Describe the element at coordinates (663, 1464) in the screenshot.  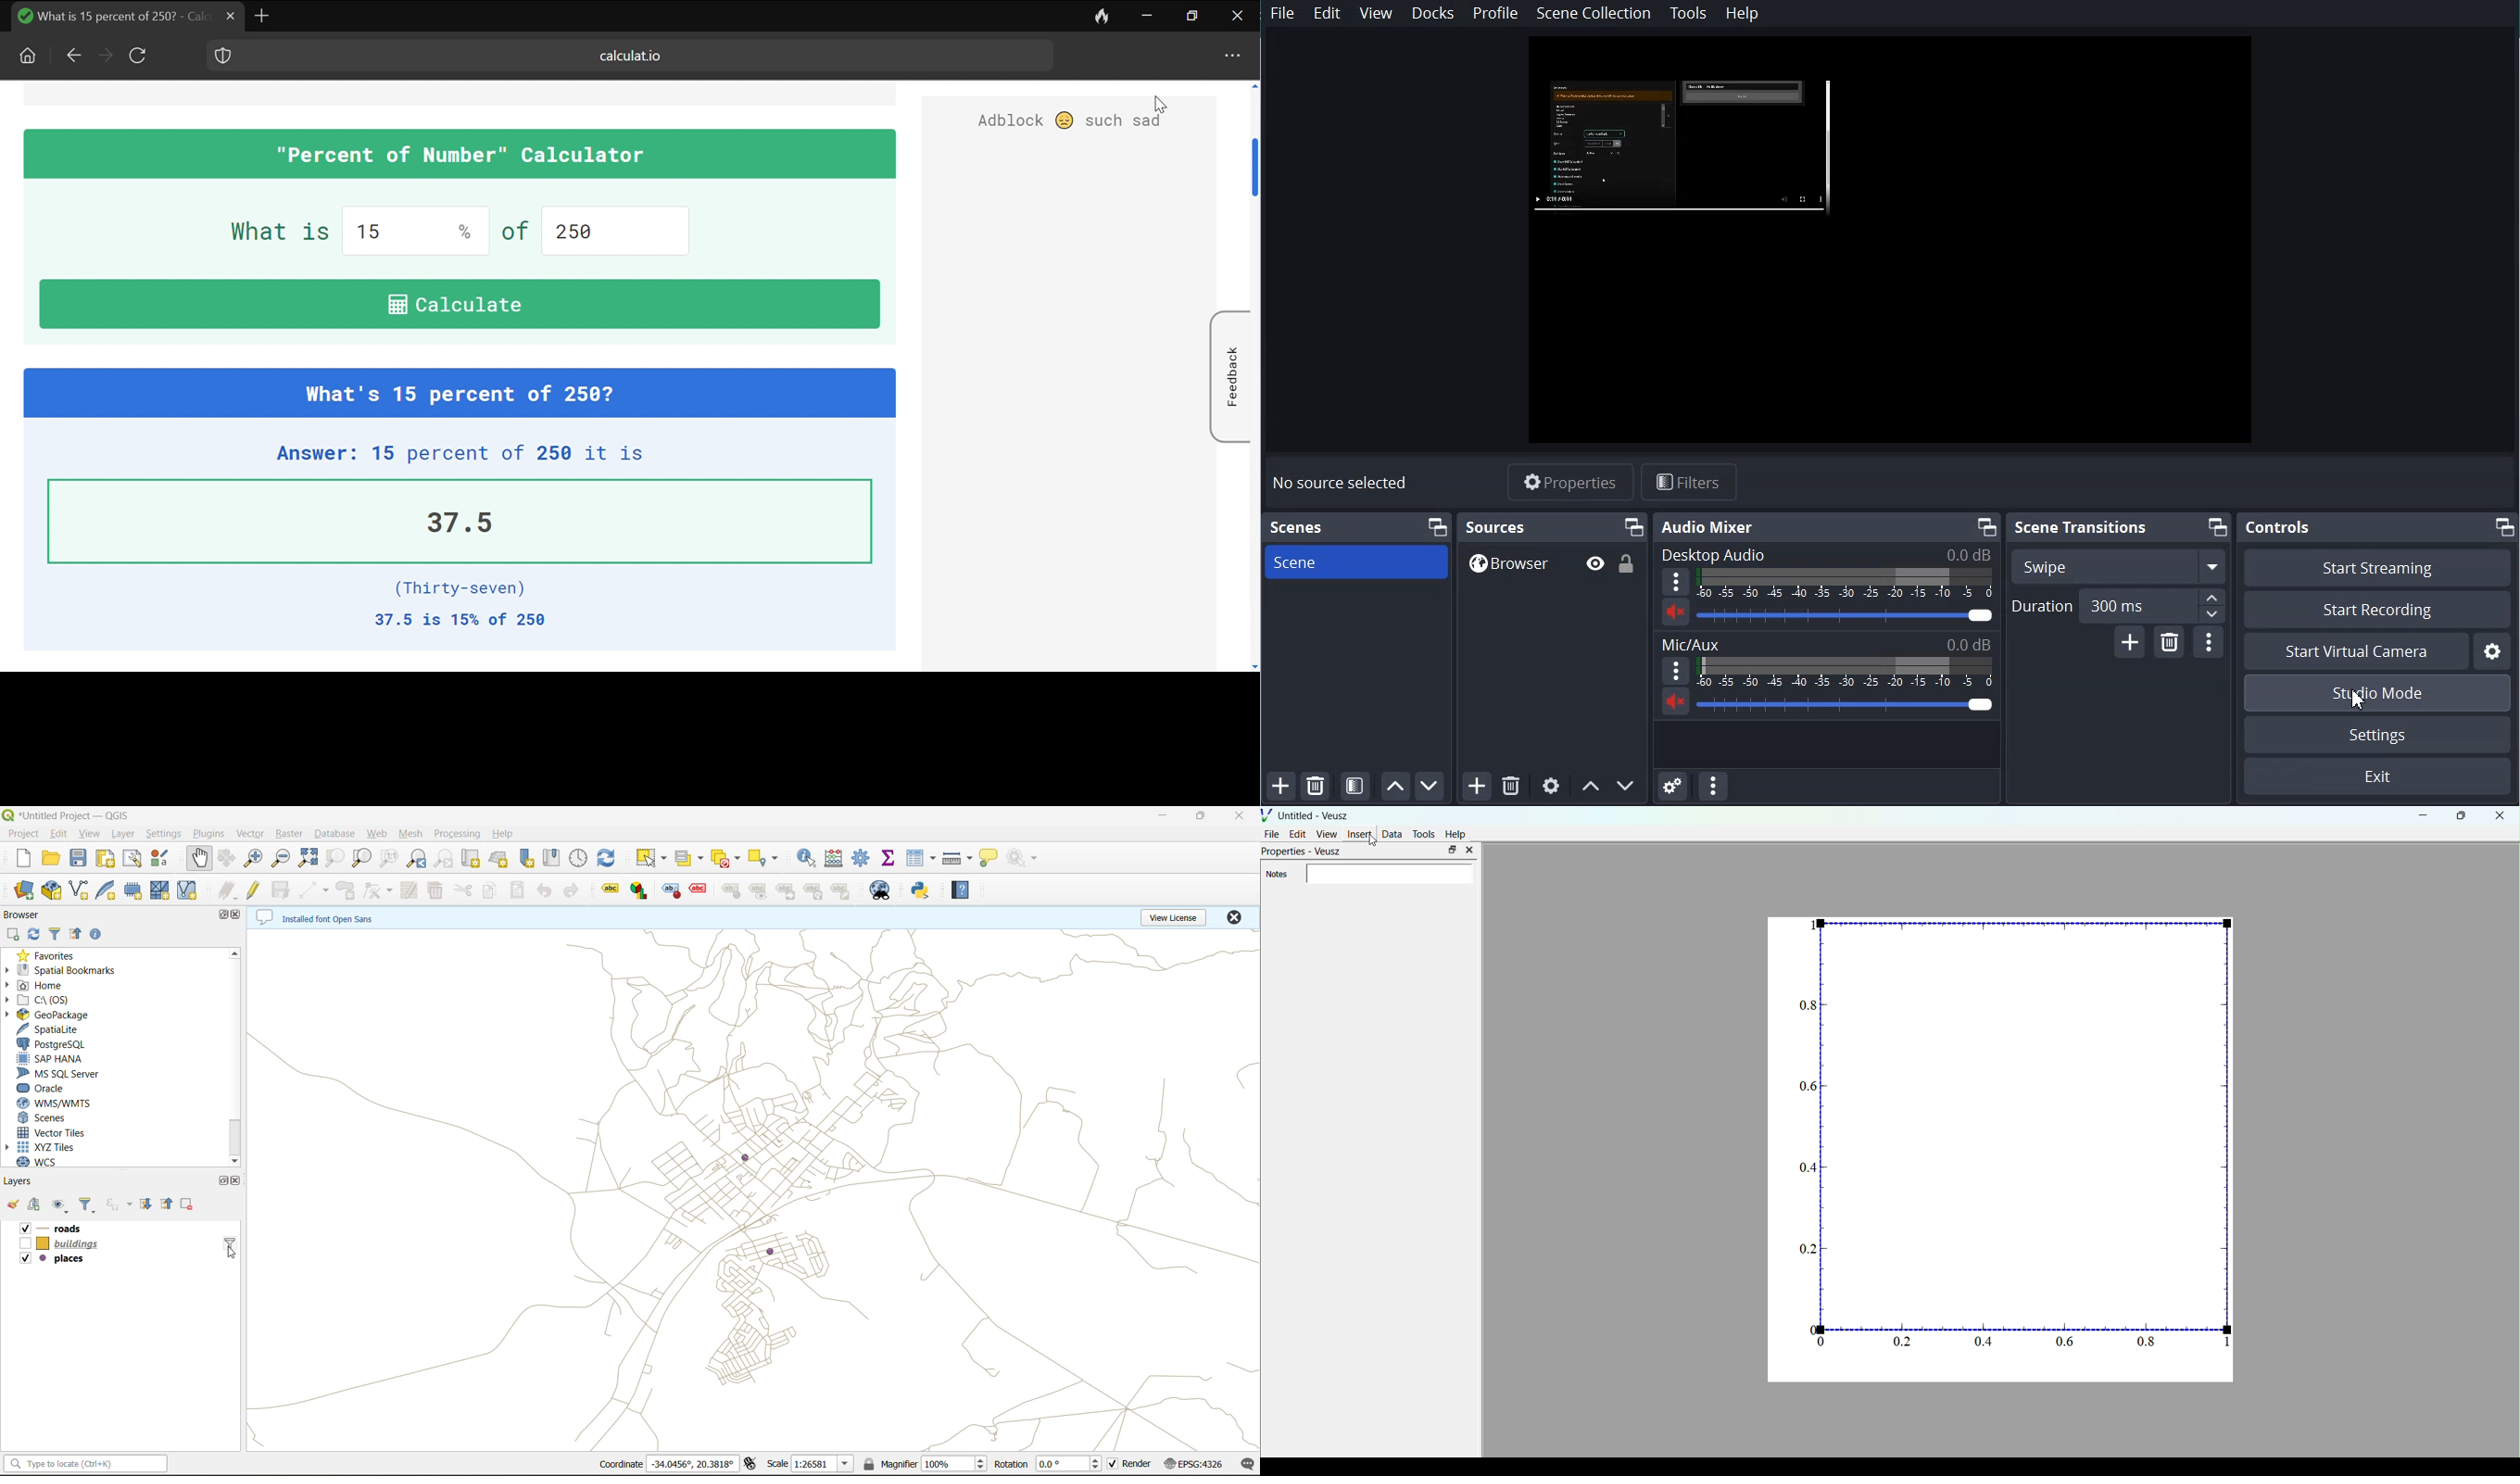
I see `coordinates` at that location.